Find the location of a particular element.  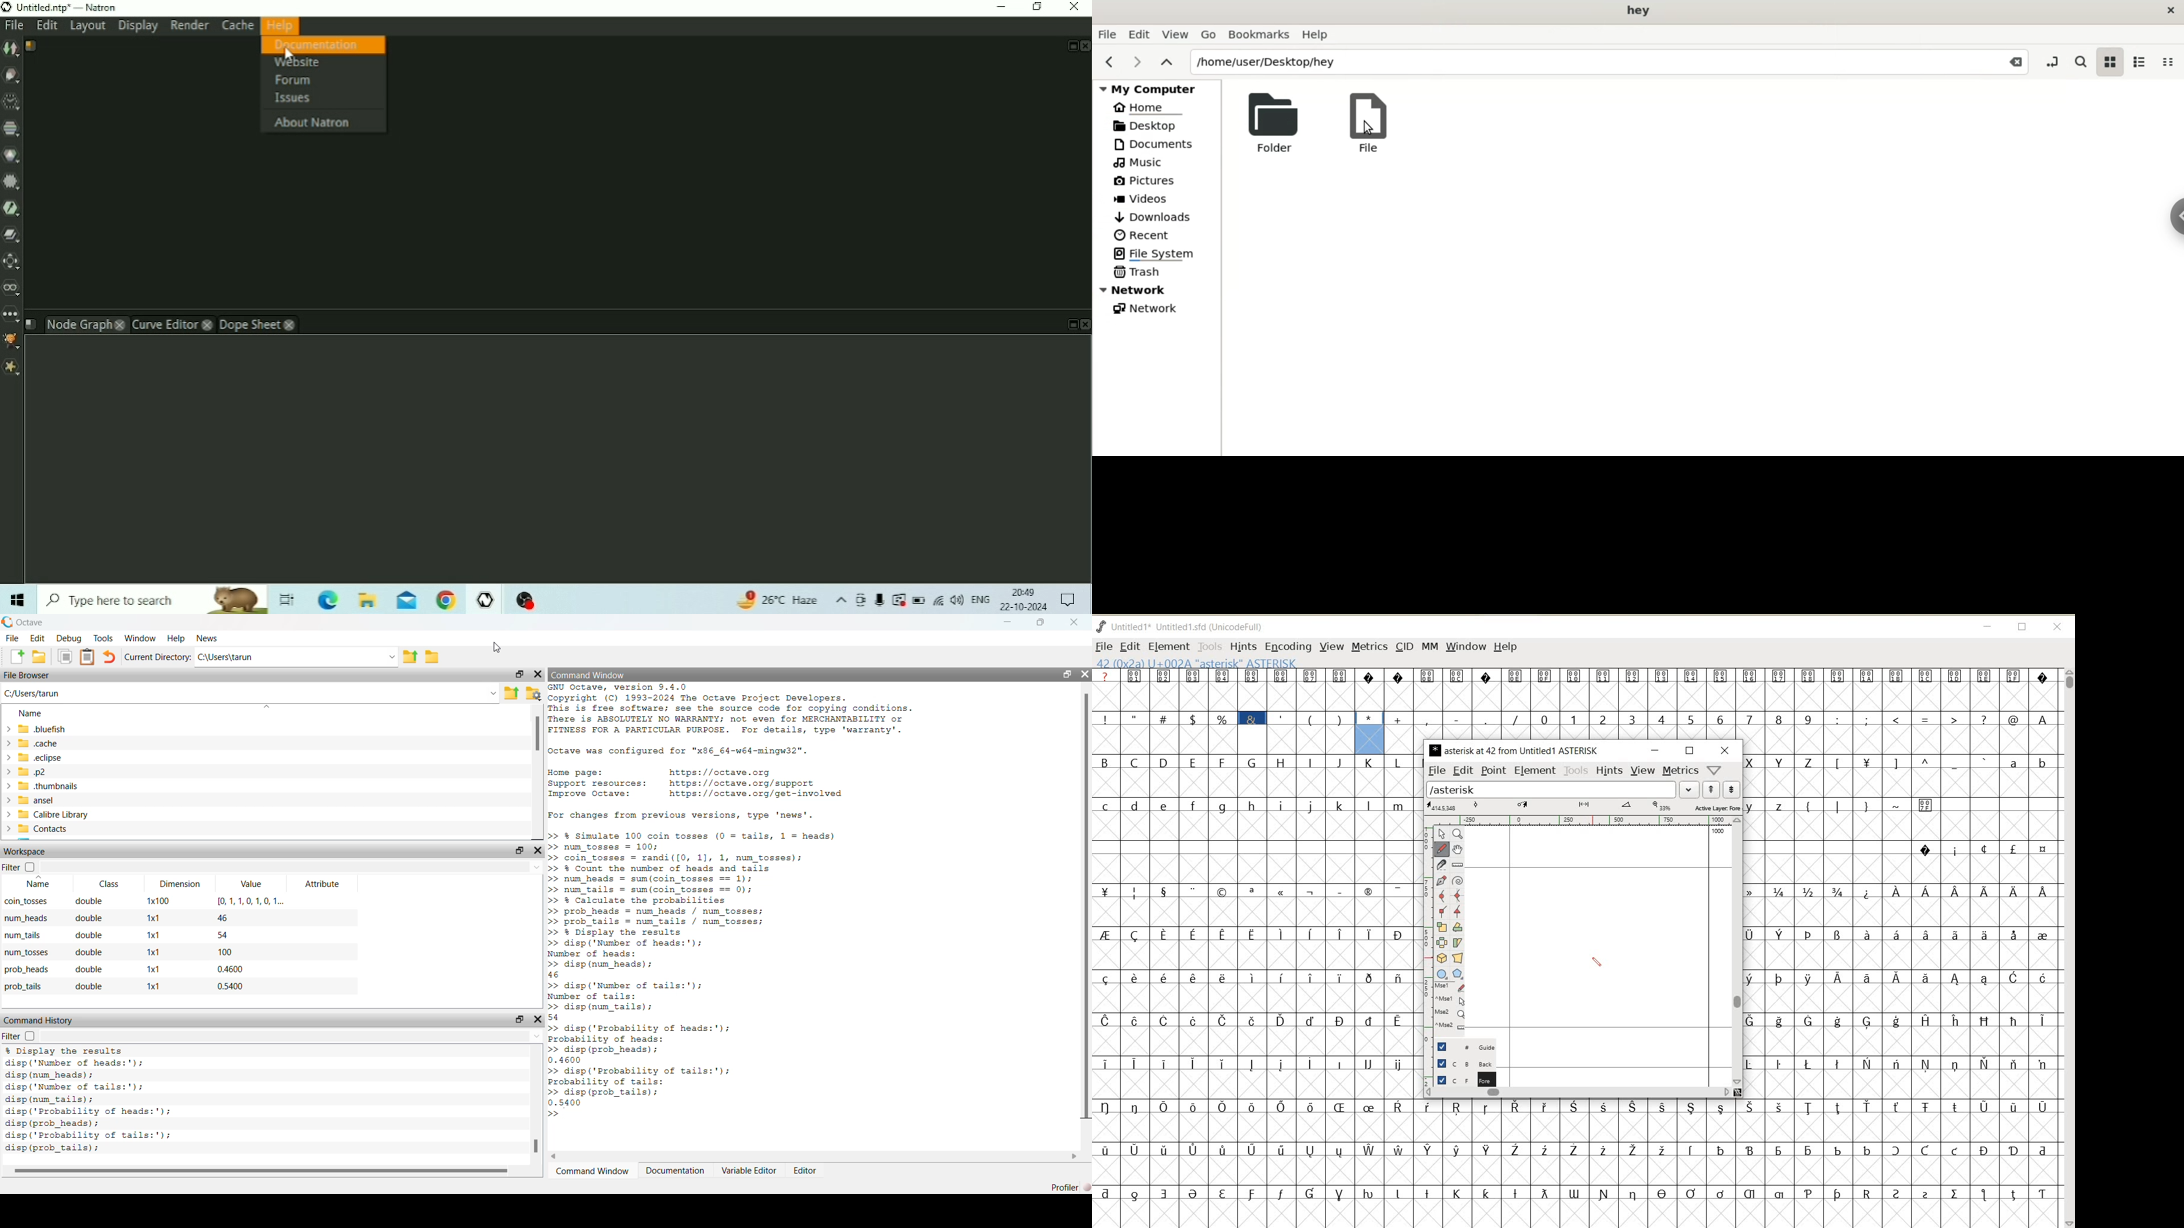

perform a perspective transformation on the selection is located at coordinates (1458, 958).